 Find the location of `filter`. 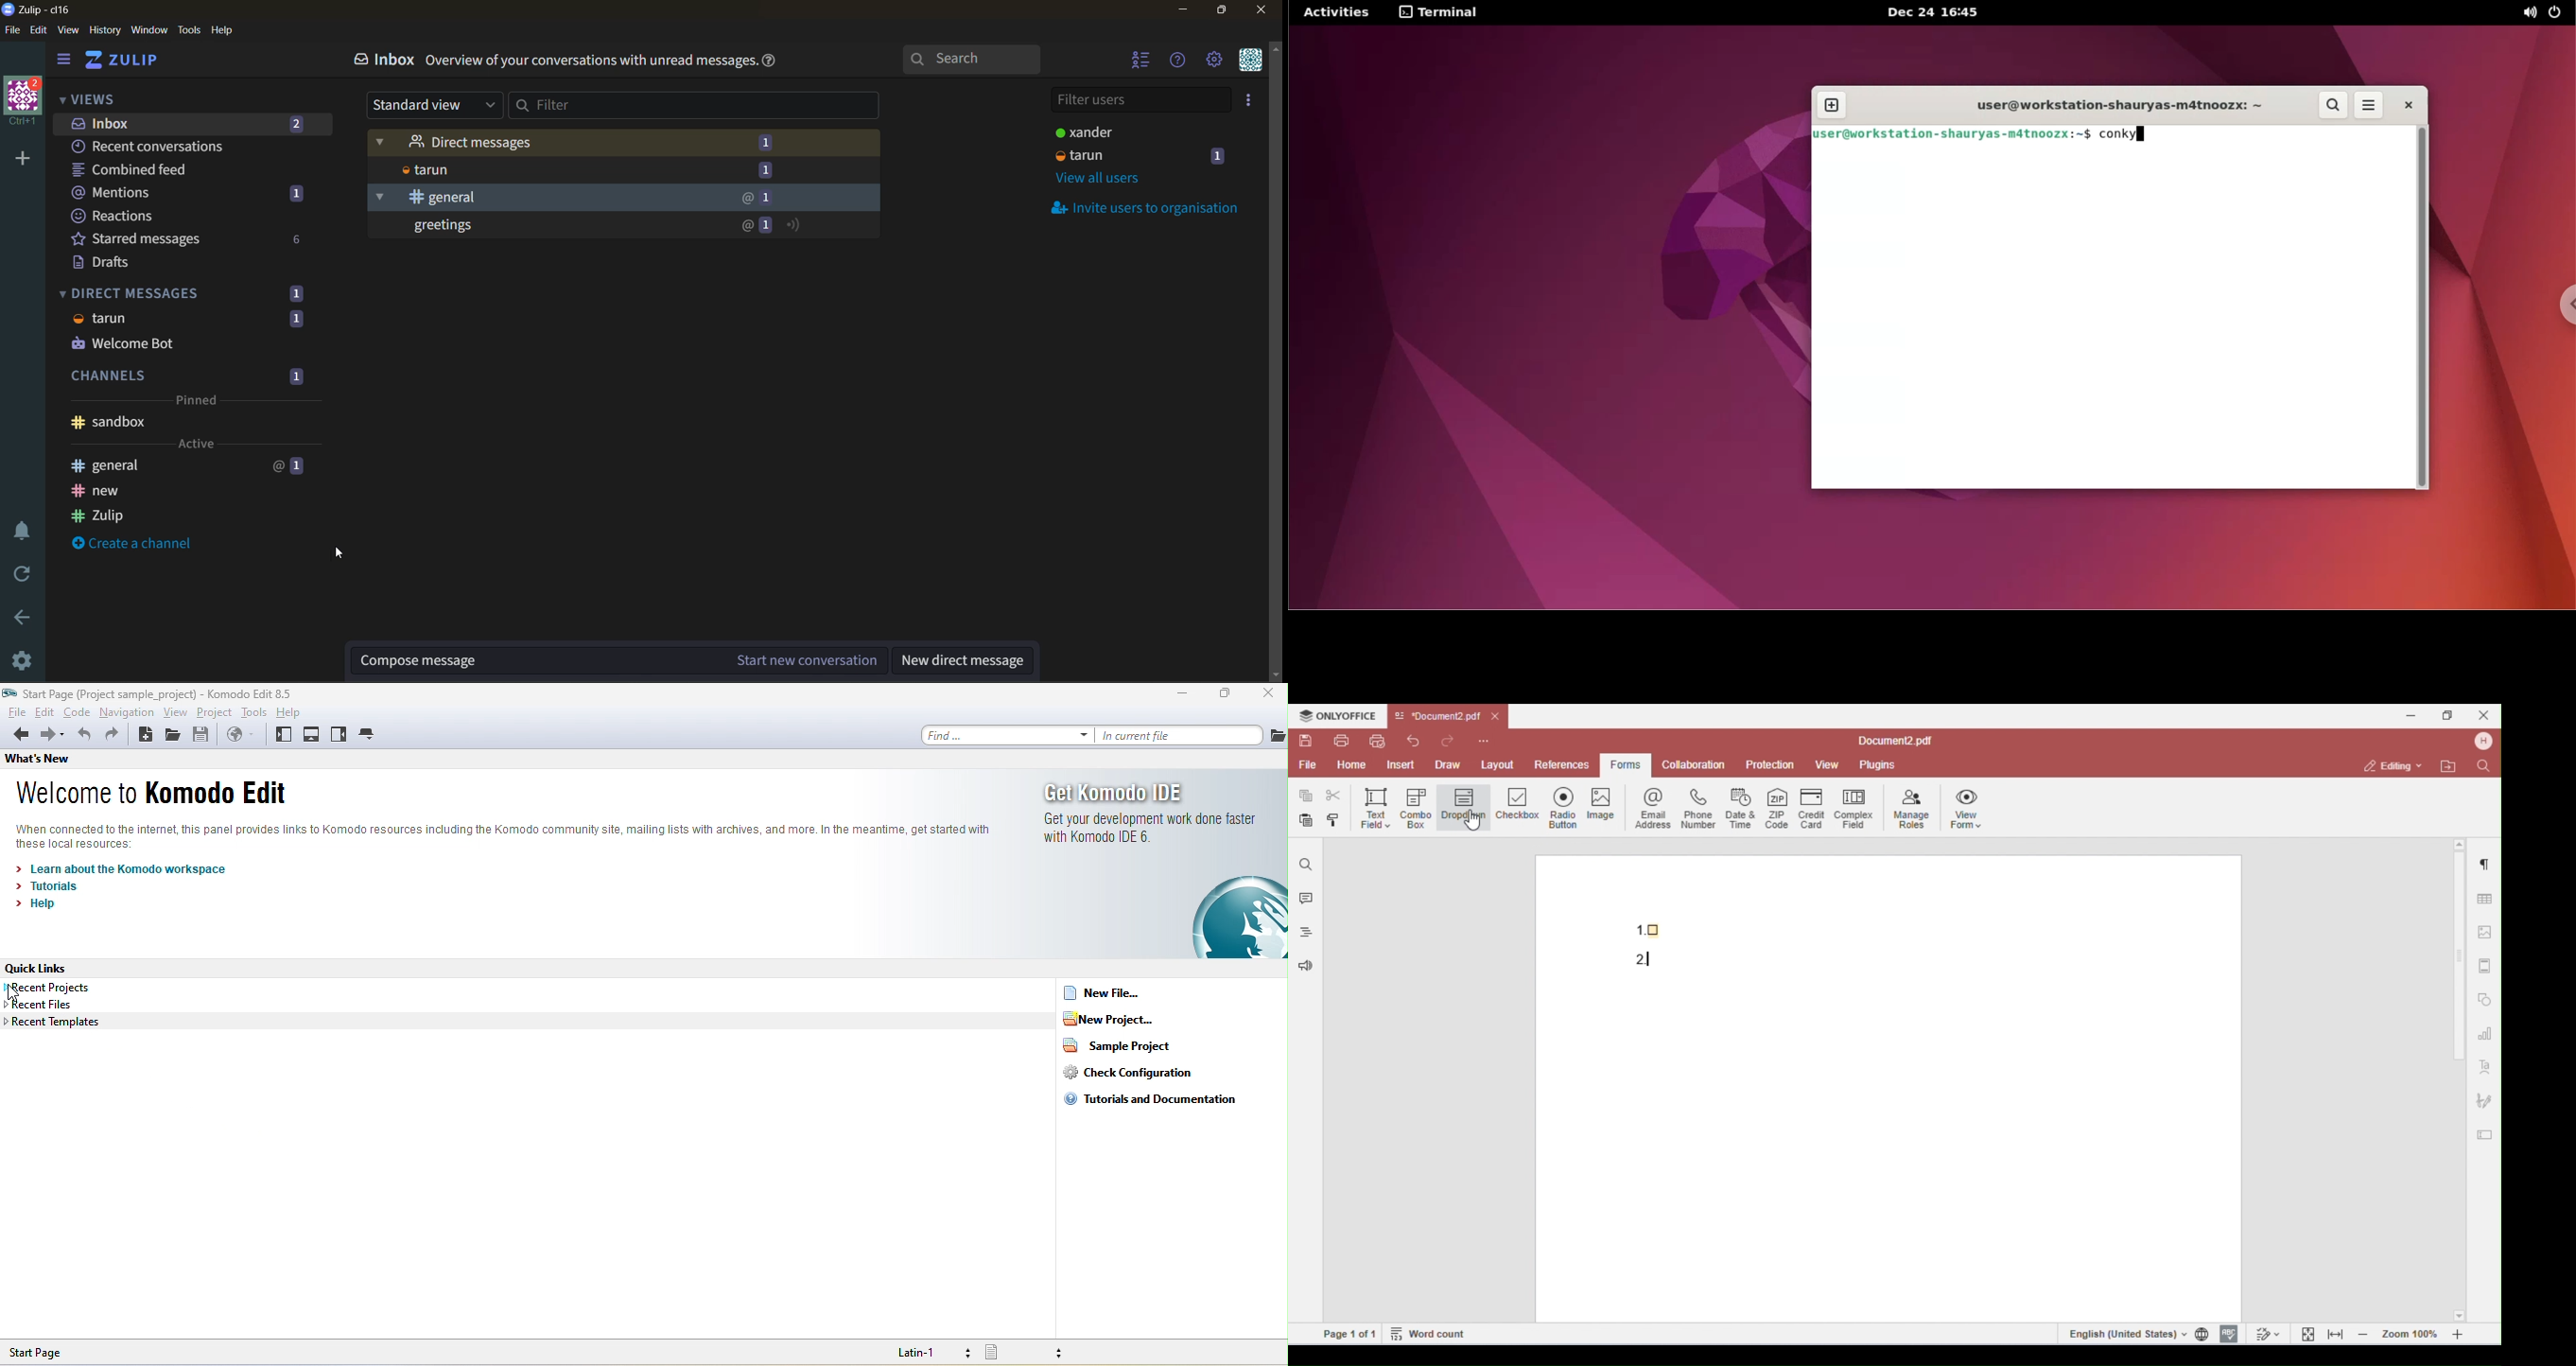

filter is located at coordinates (694, 108).